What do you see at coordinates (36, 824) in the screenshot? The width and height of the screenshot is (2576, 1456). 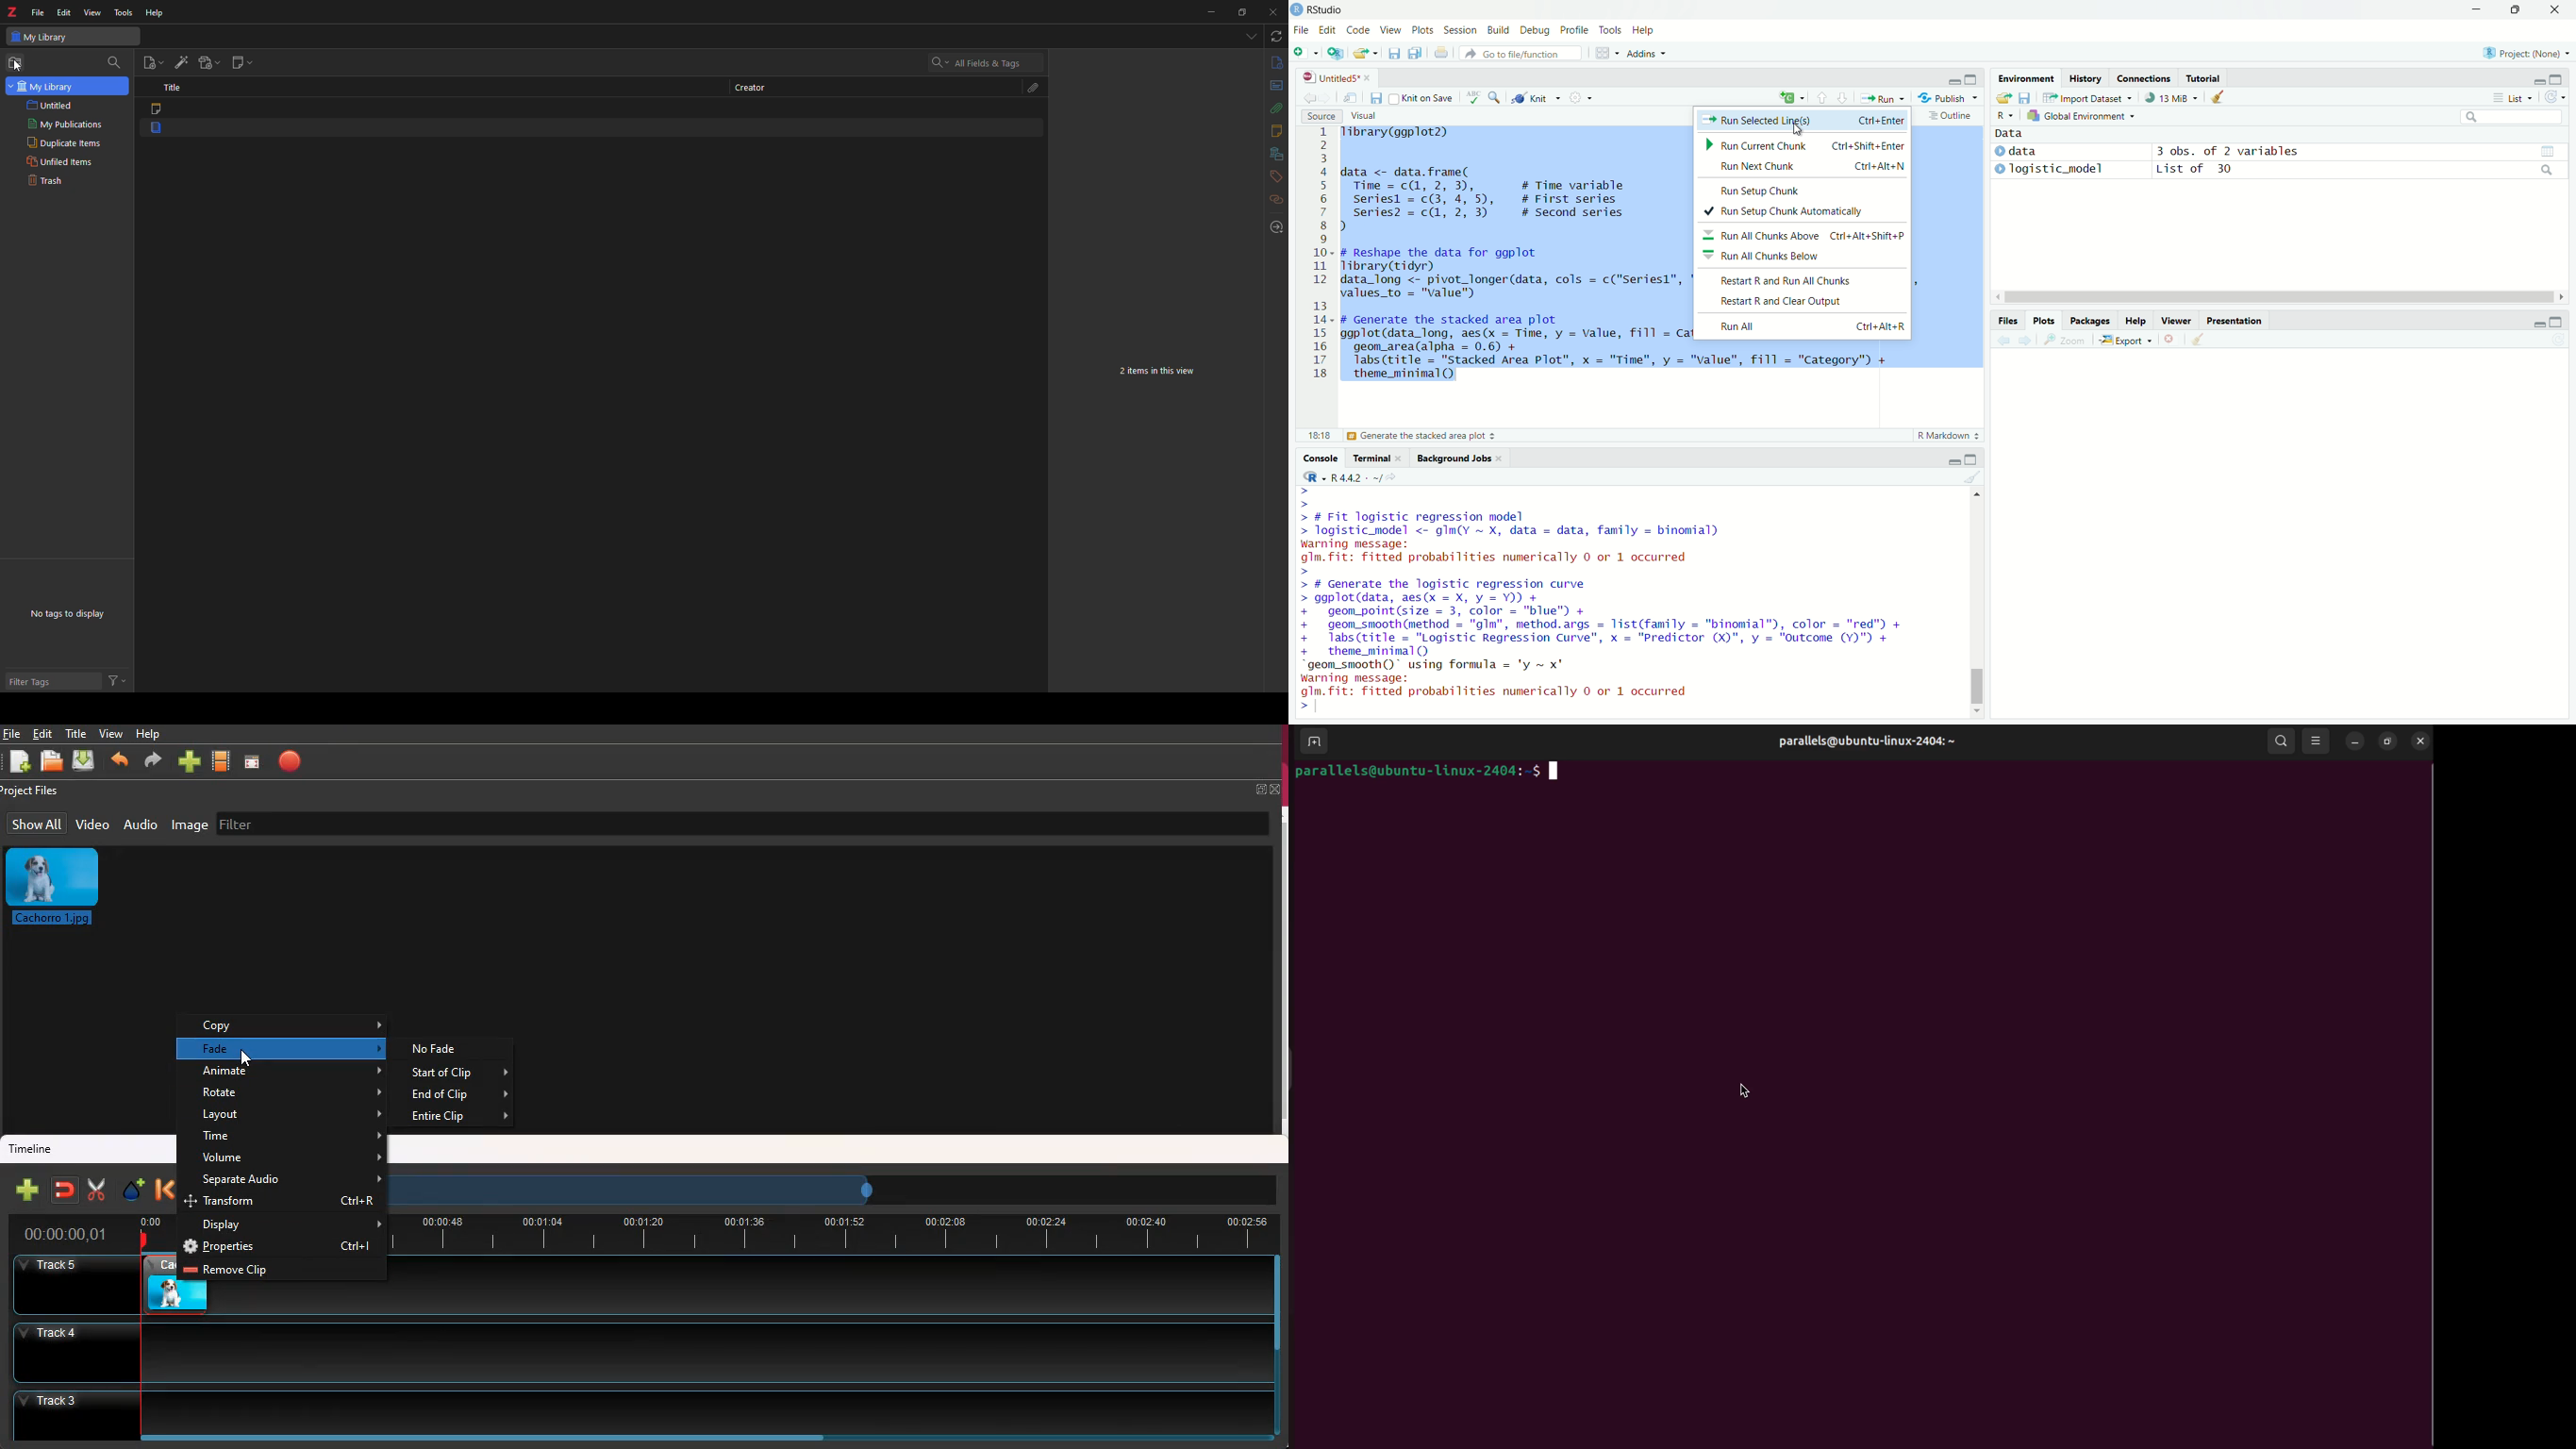 I see `show all` at bounding box center [36, 824].